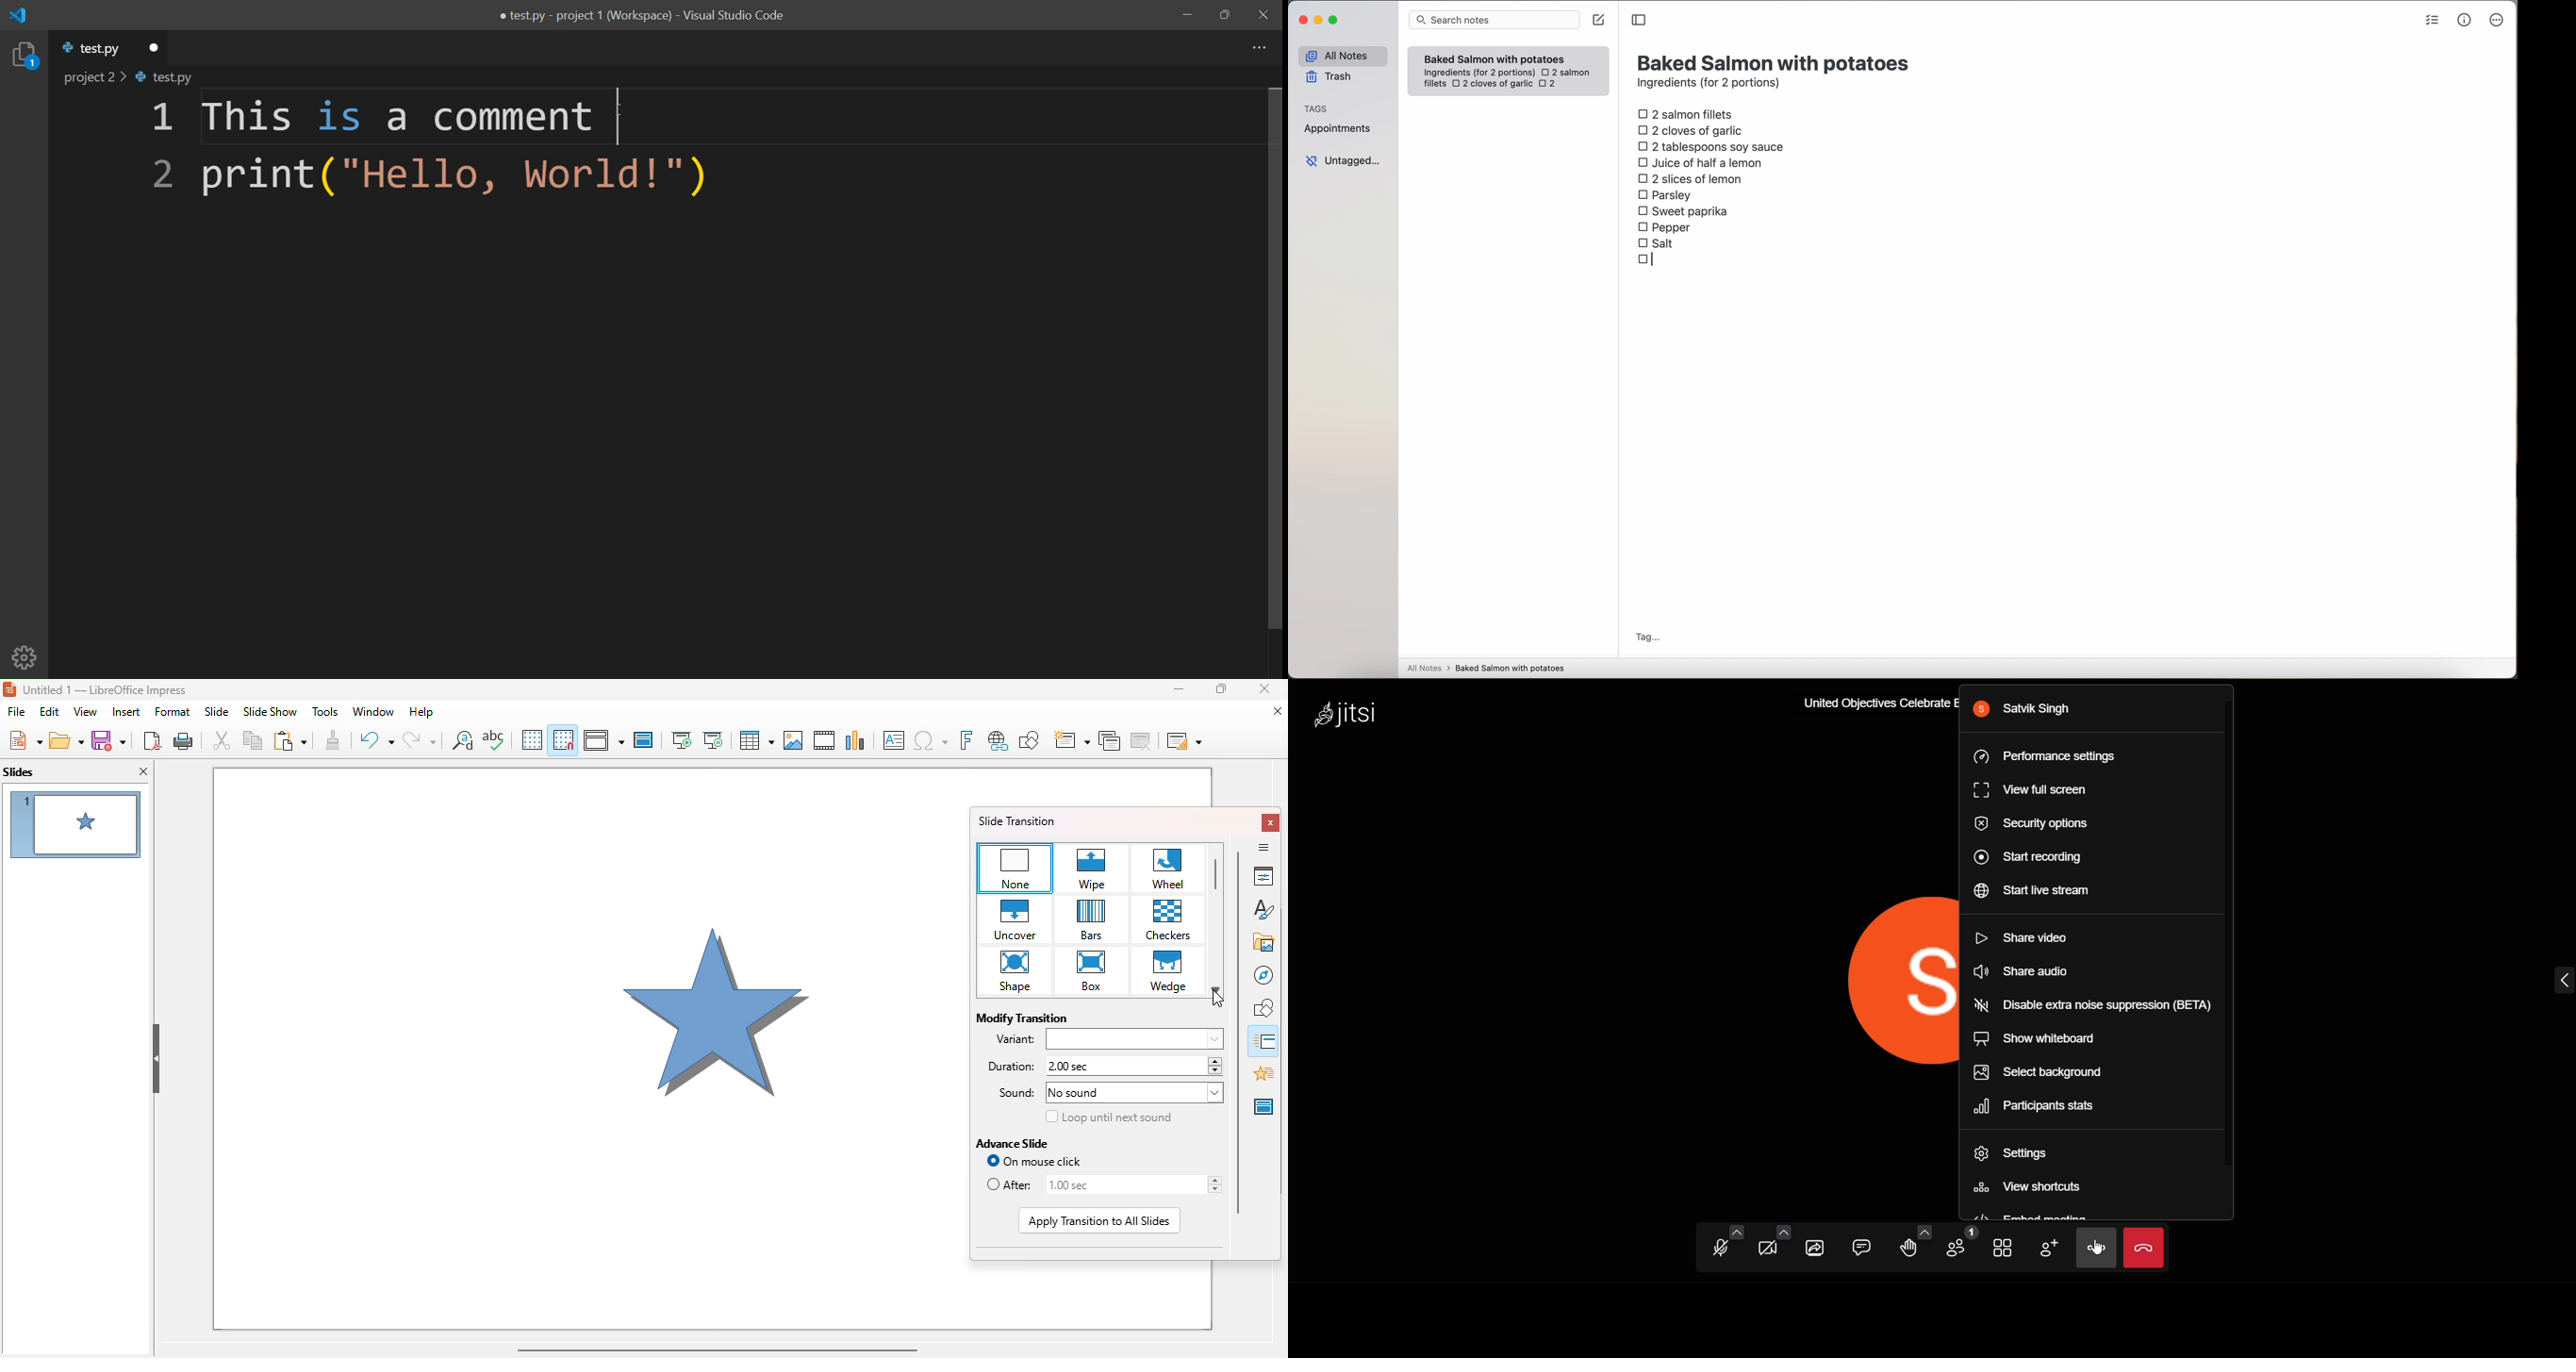  Describe the element at coordinates (216, 712) in the screenshot. I see `slide` at that location.